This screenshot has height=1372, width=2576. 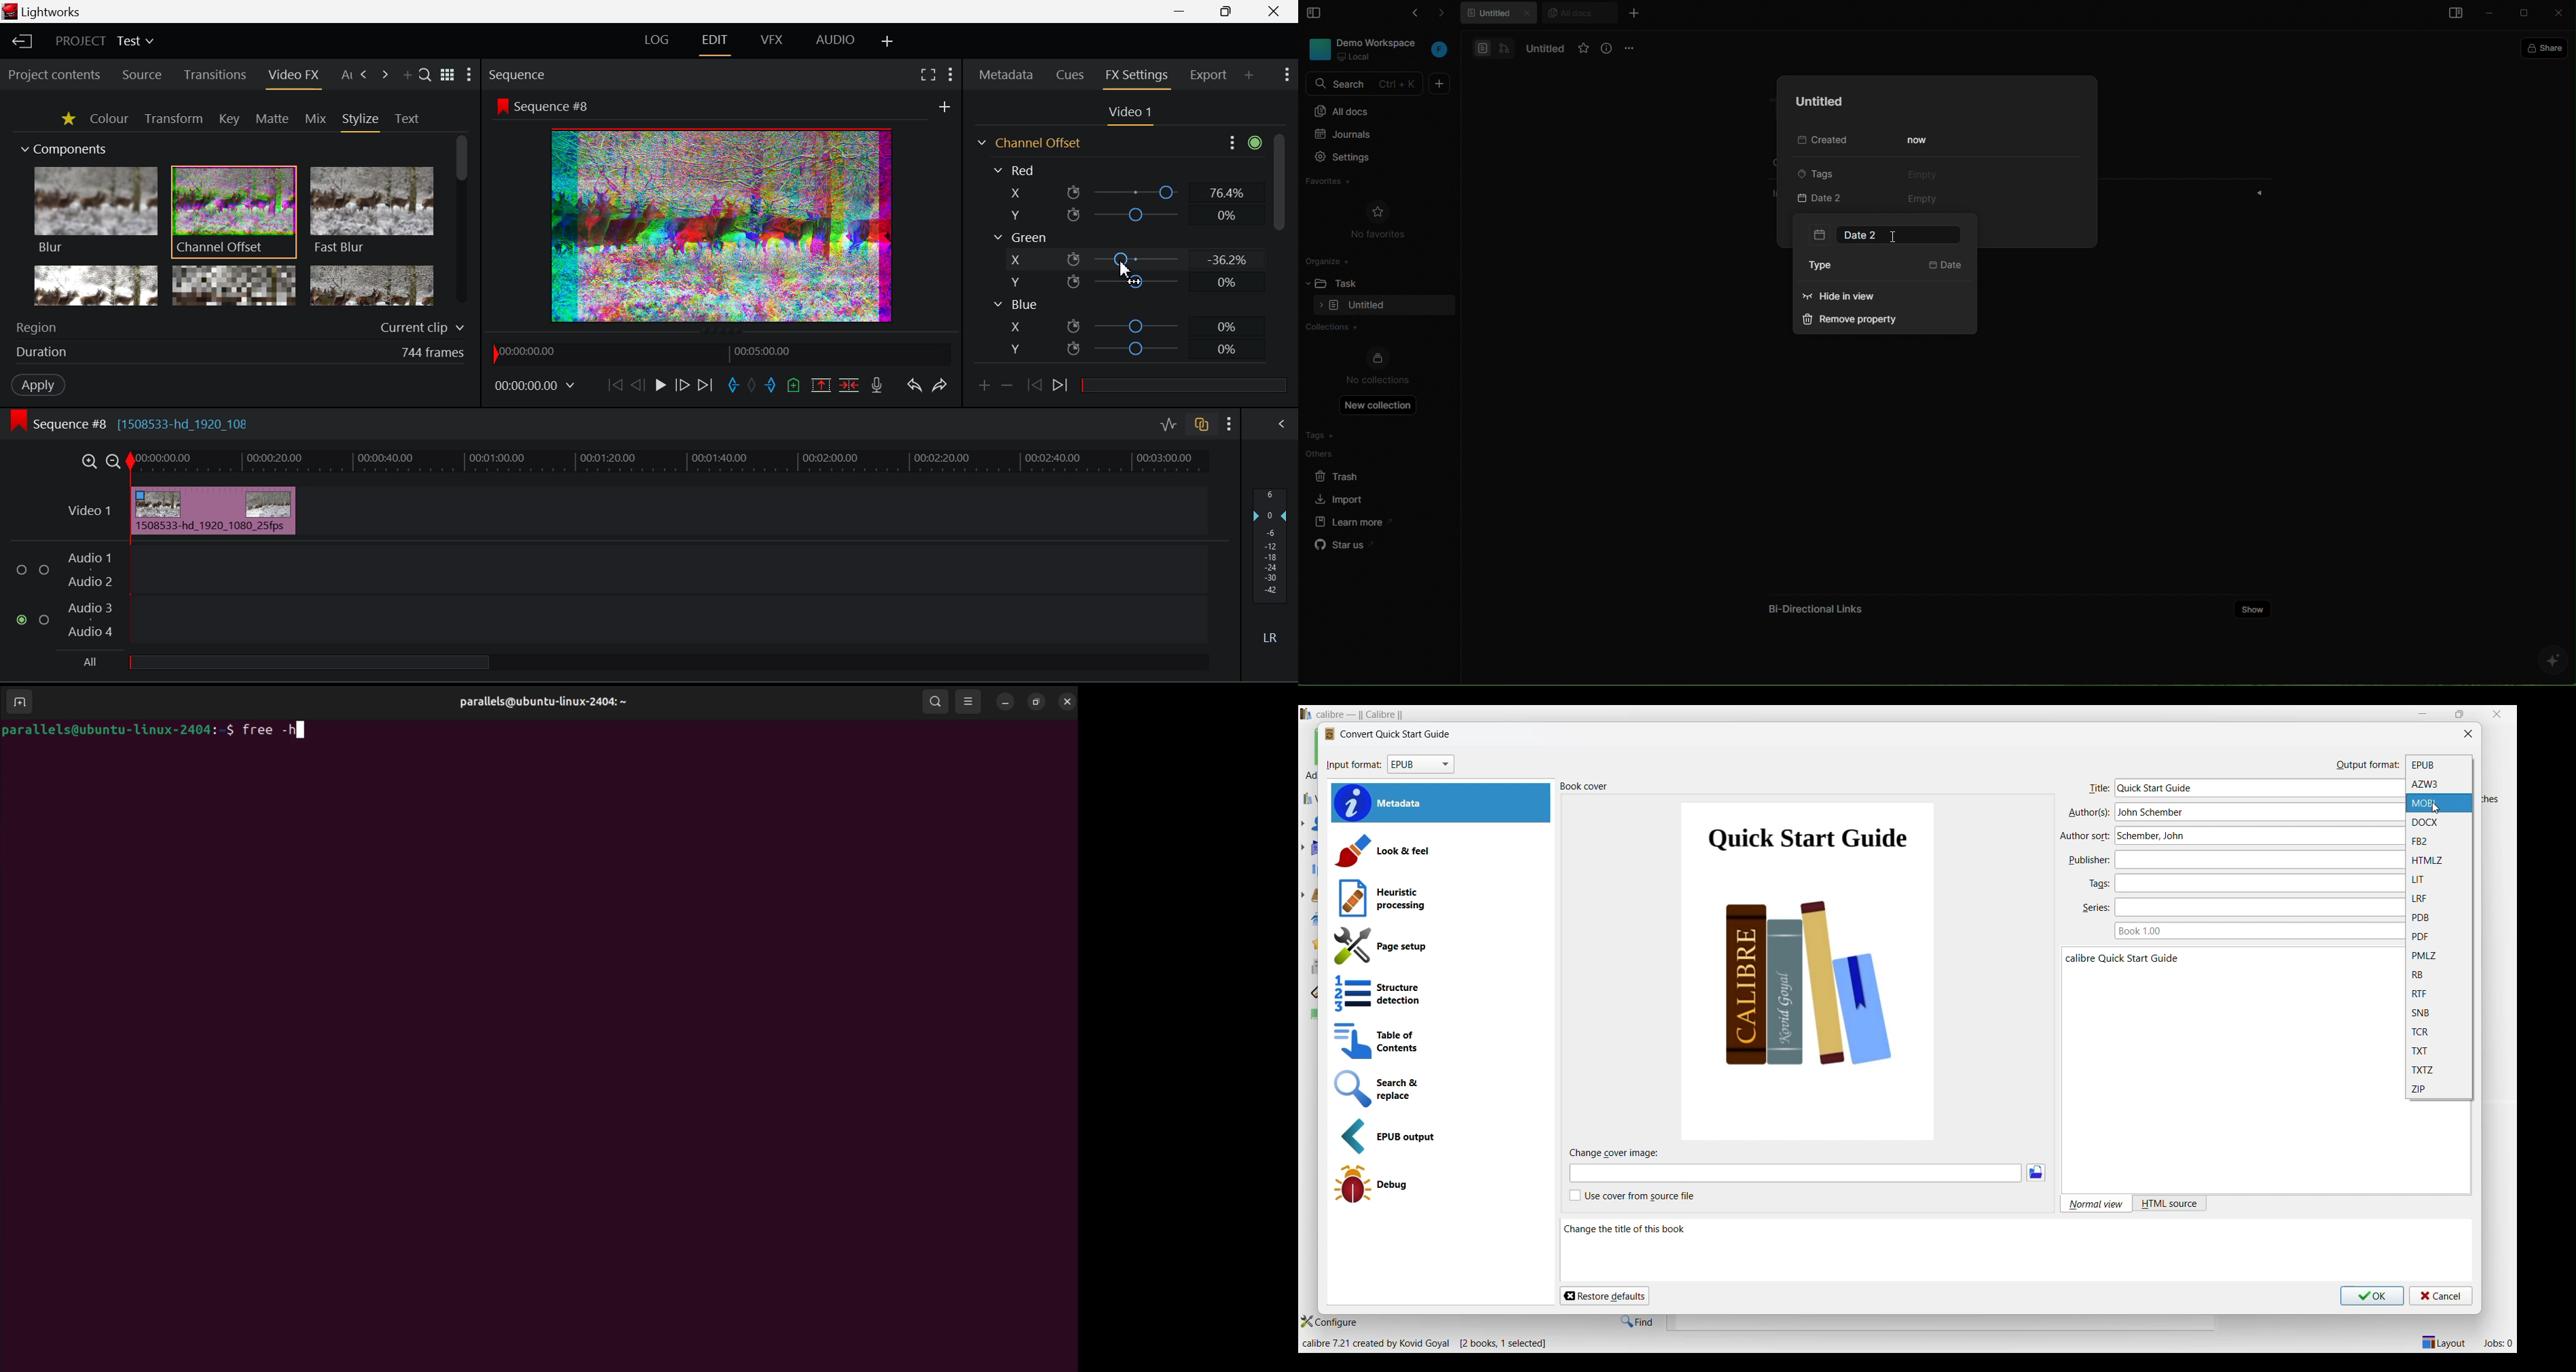 What do you see at coordinates (1332, 260) in the screenshot?
I see `organize` at bounding box center [1332, 260].